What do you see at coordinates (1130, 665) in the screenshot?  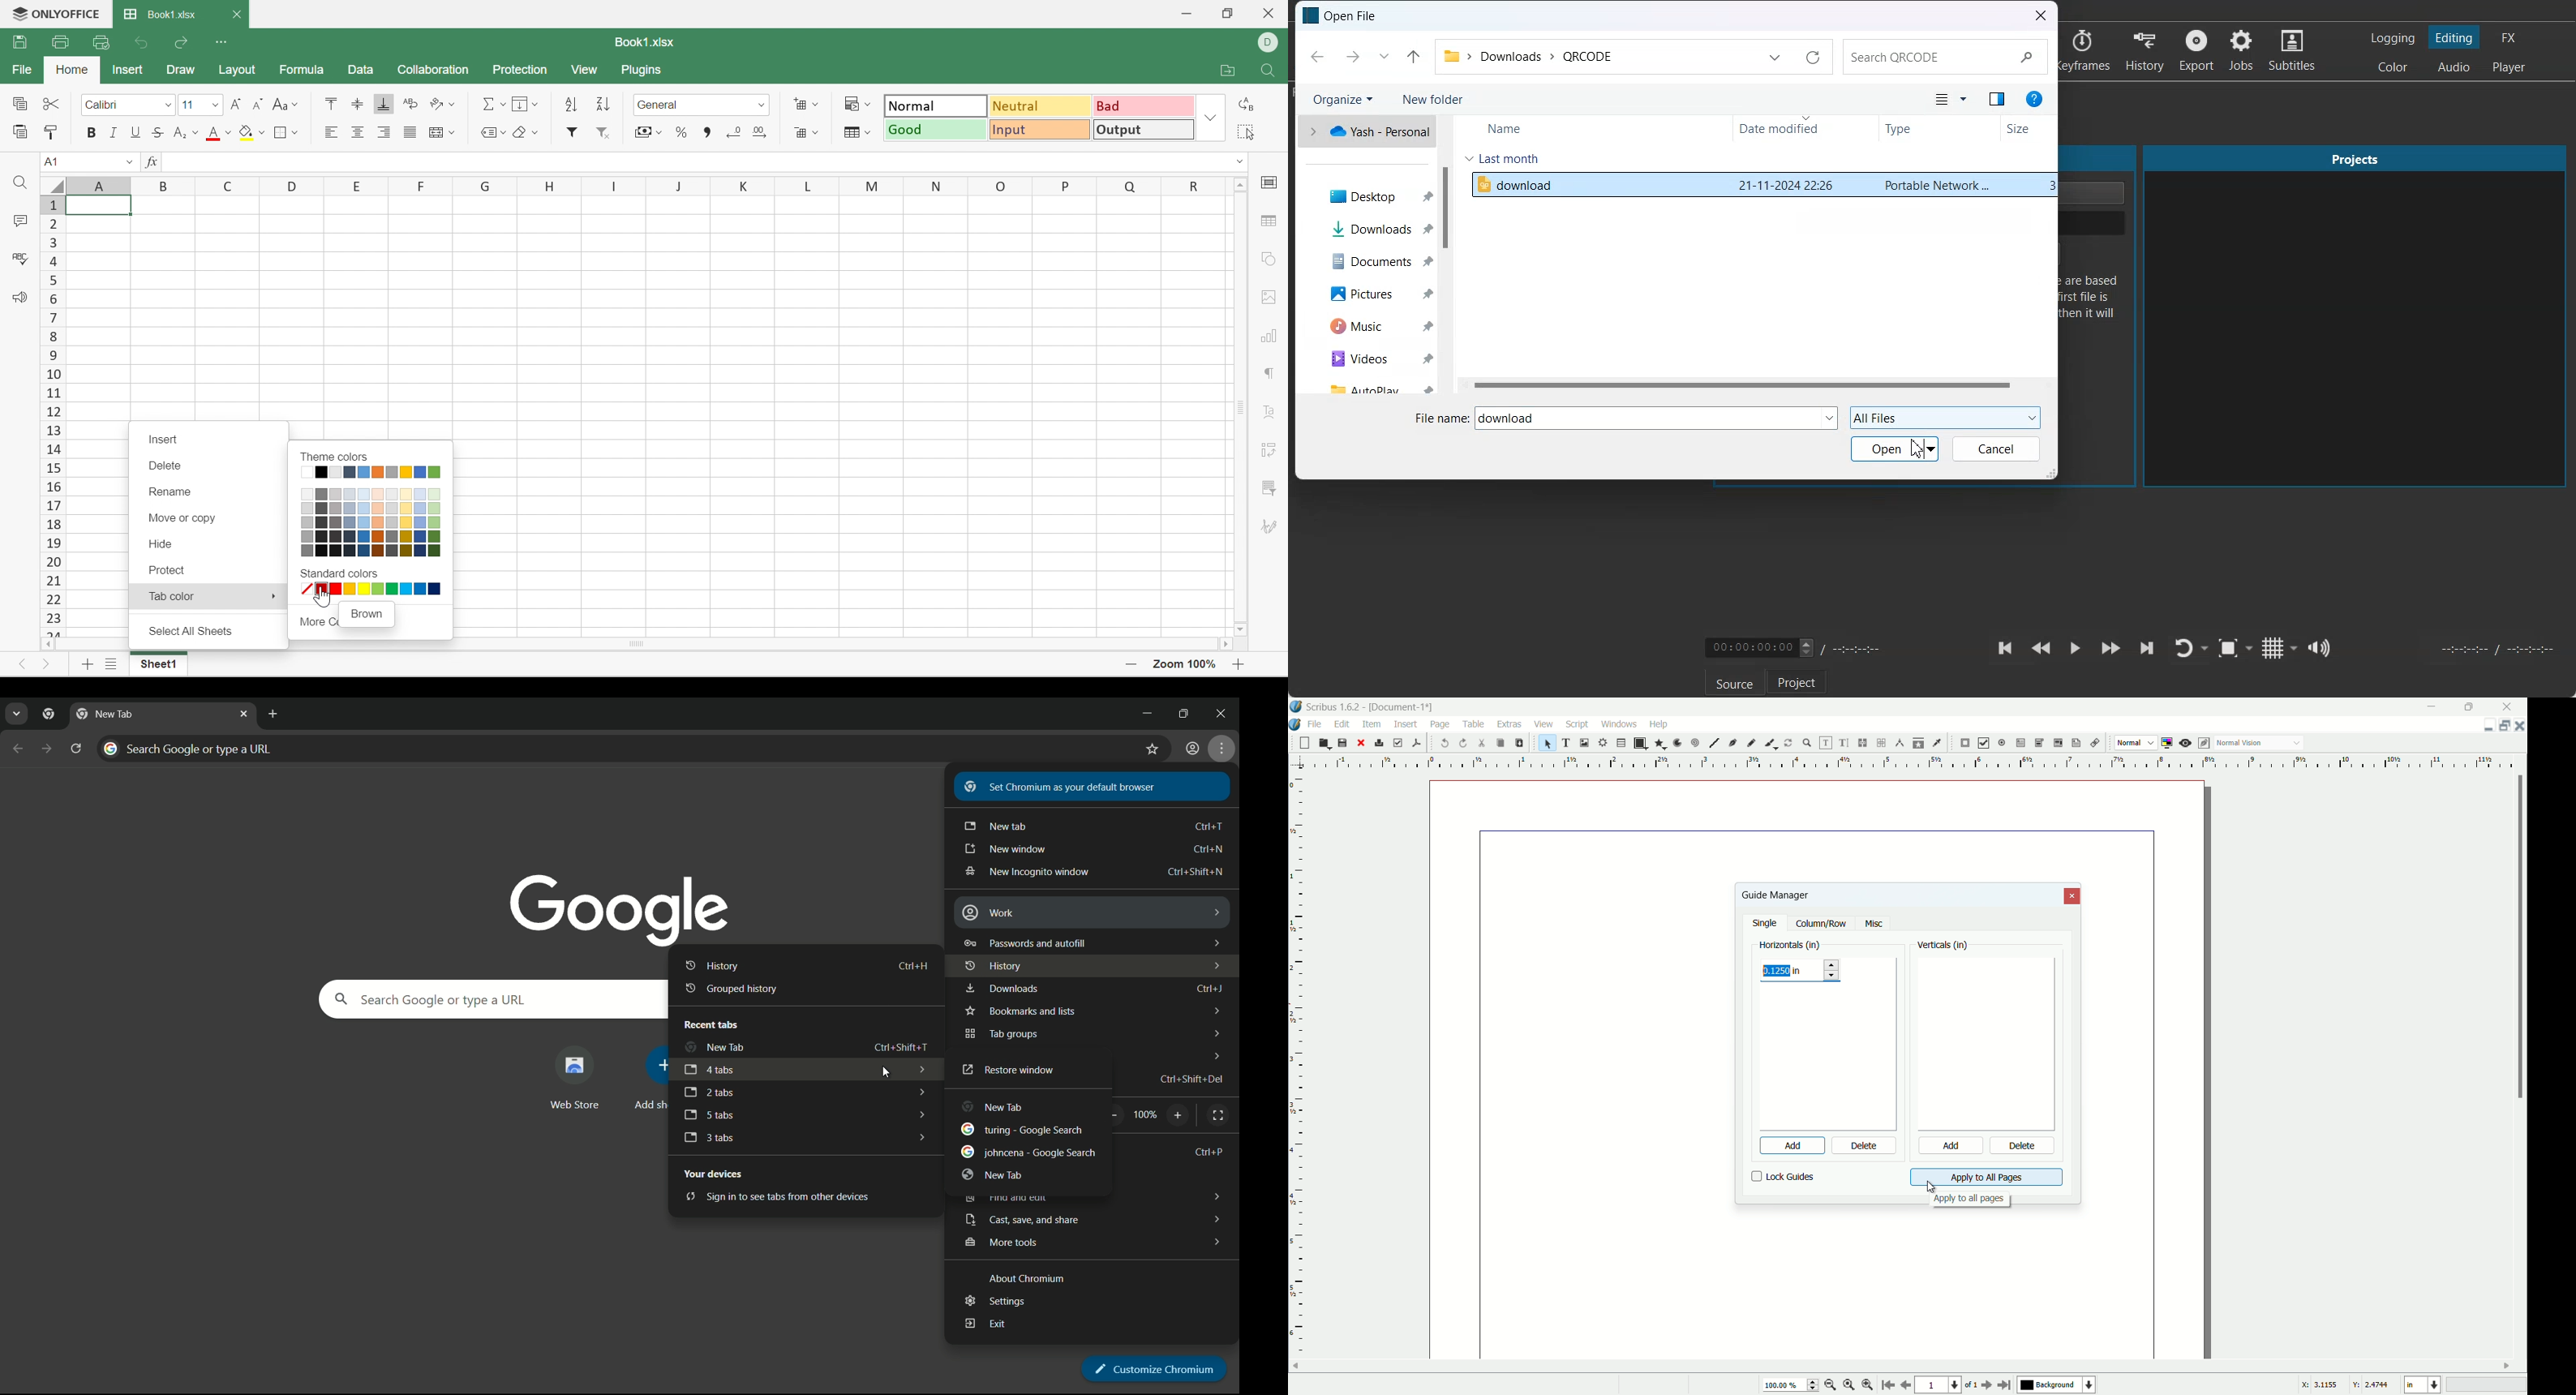 I see `Zoom out` at bounding box center [1130, 665].